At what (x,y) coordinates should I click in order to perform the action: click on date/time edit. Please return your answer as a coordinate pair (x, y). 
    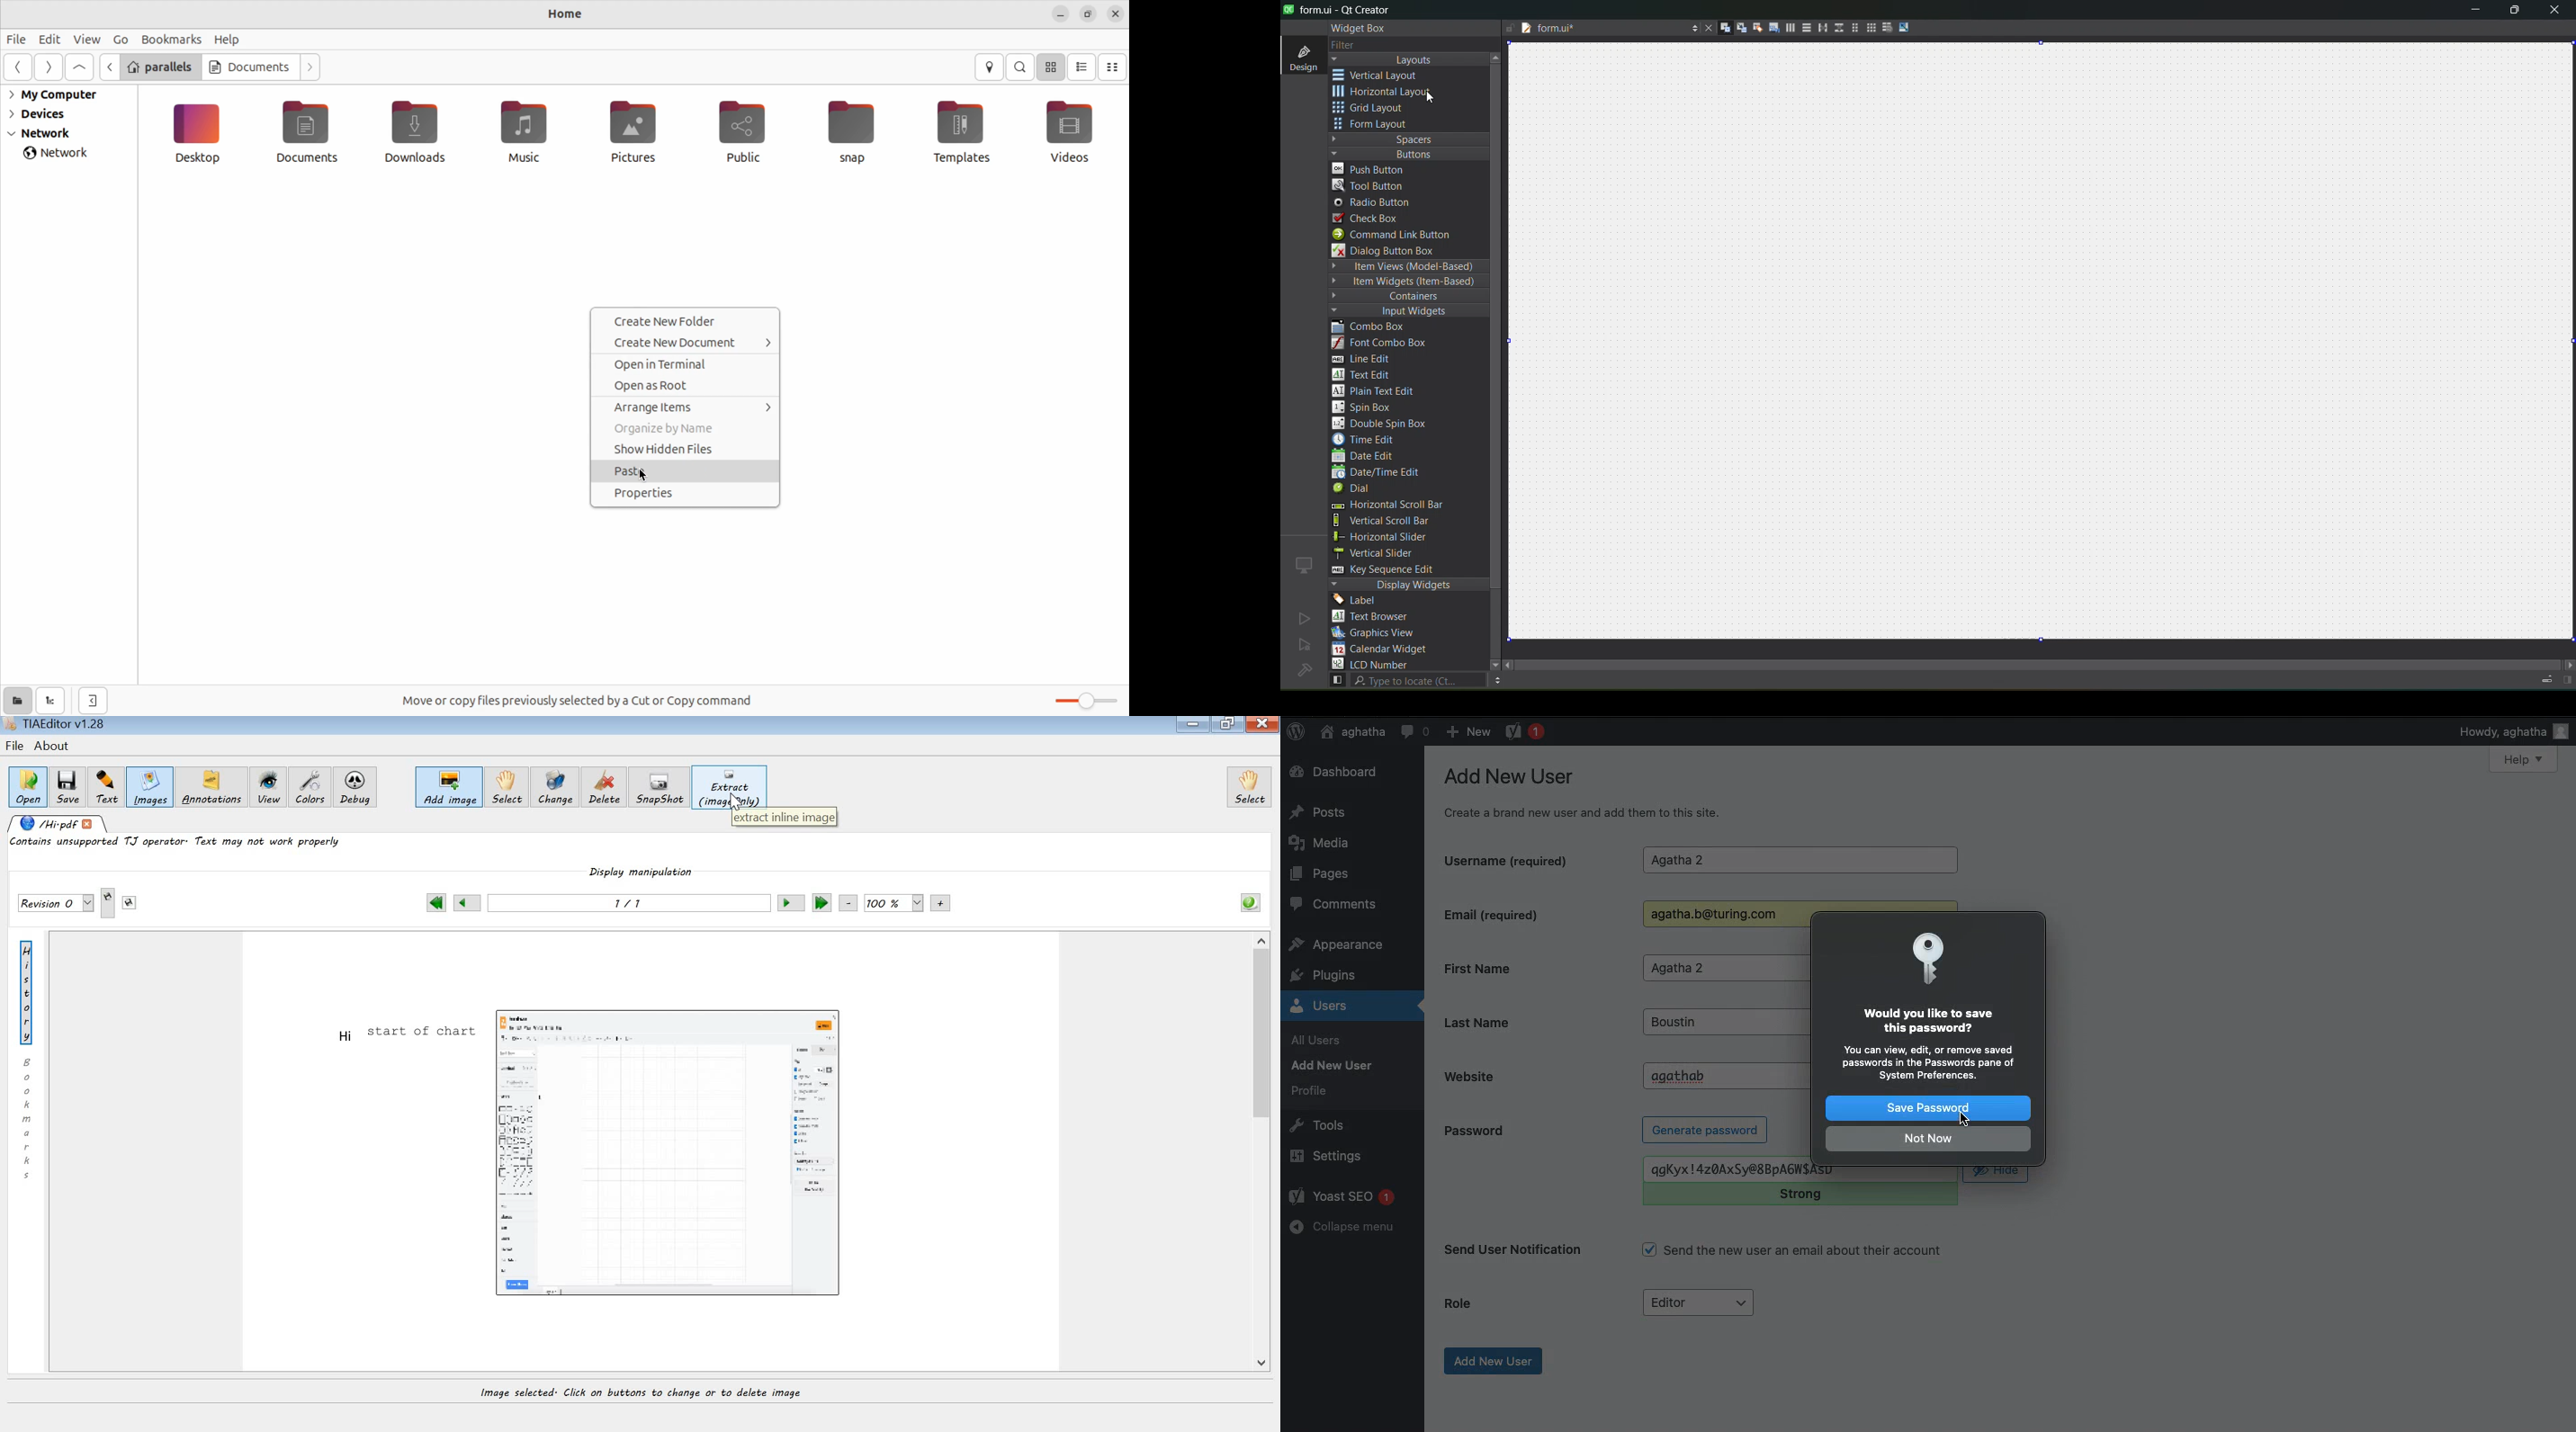
    Looking at the image, I should click on (1388, 473).